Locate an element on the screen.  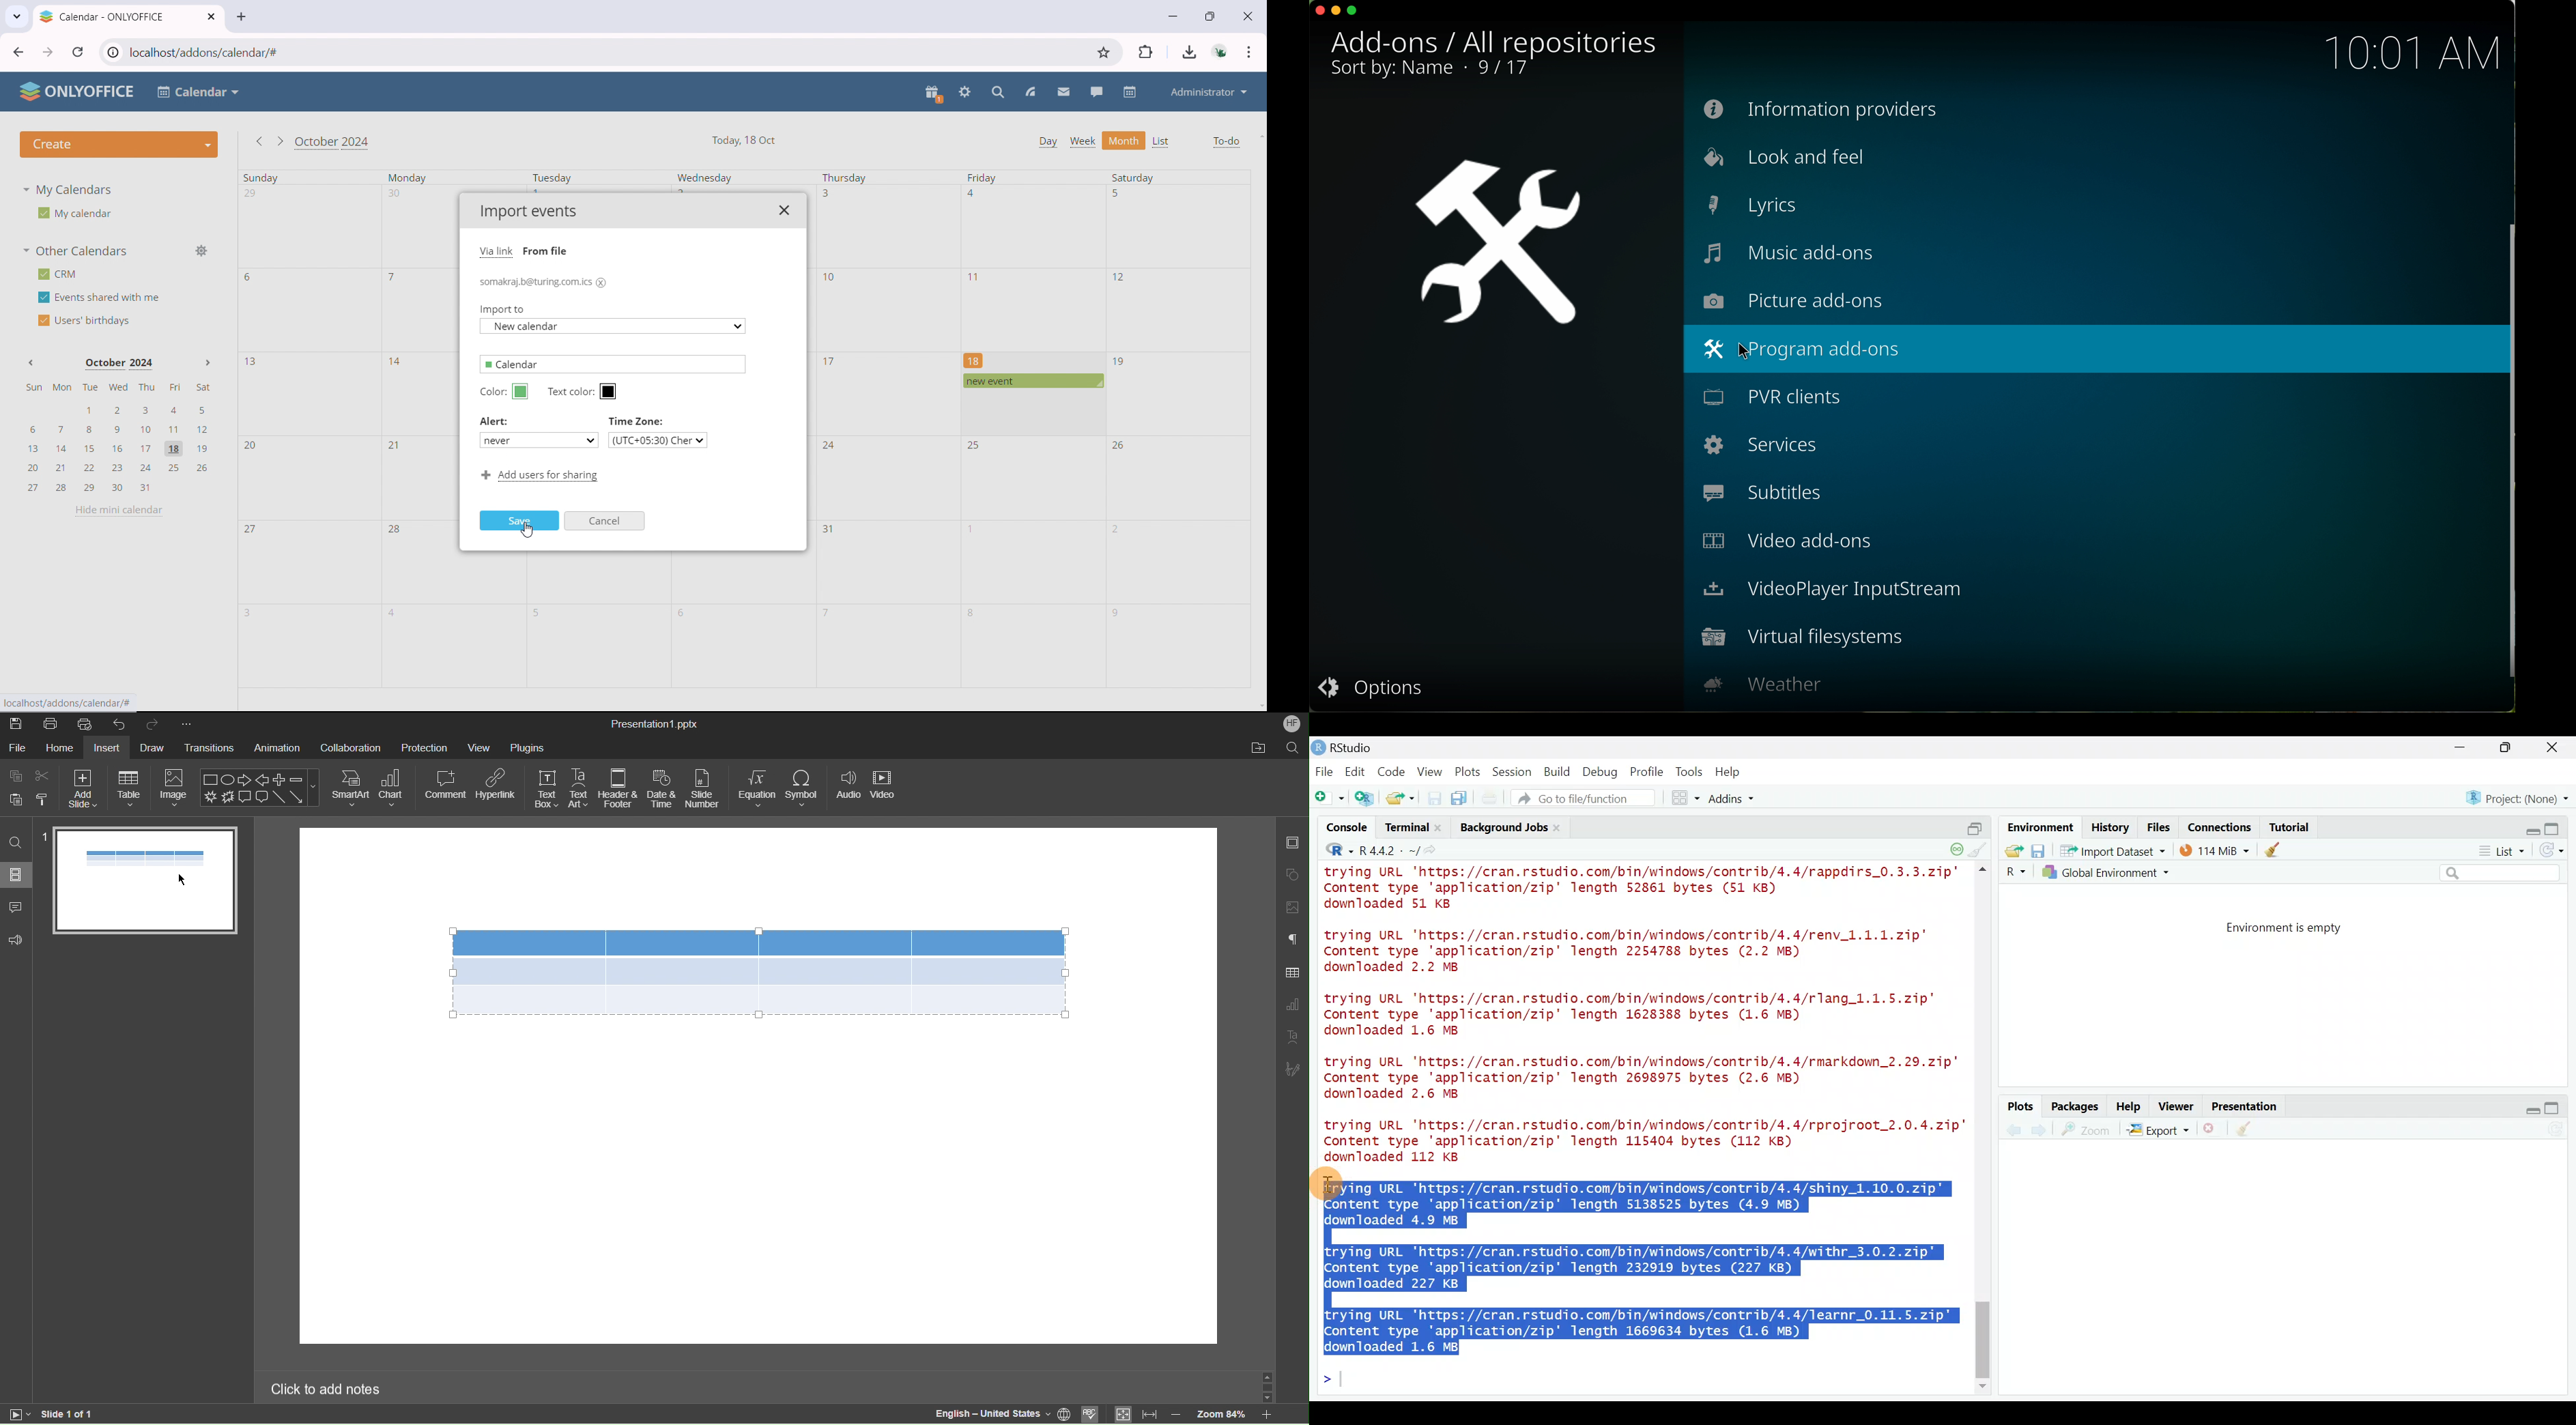
Friday is located at coordinates (982, 178).